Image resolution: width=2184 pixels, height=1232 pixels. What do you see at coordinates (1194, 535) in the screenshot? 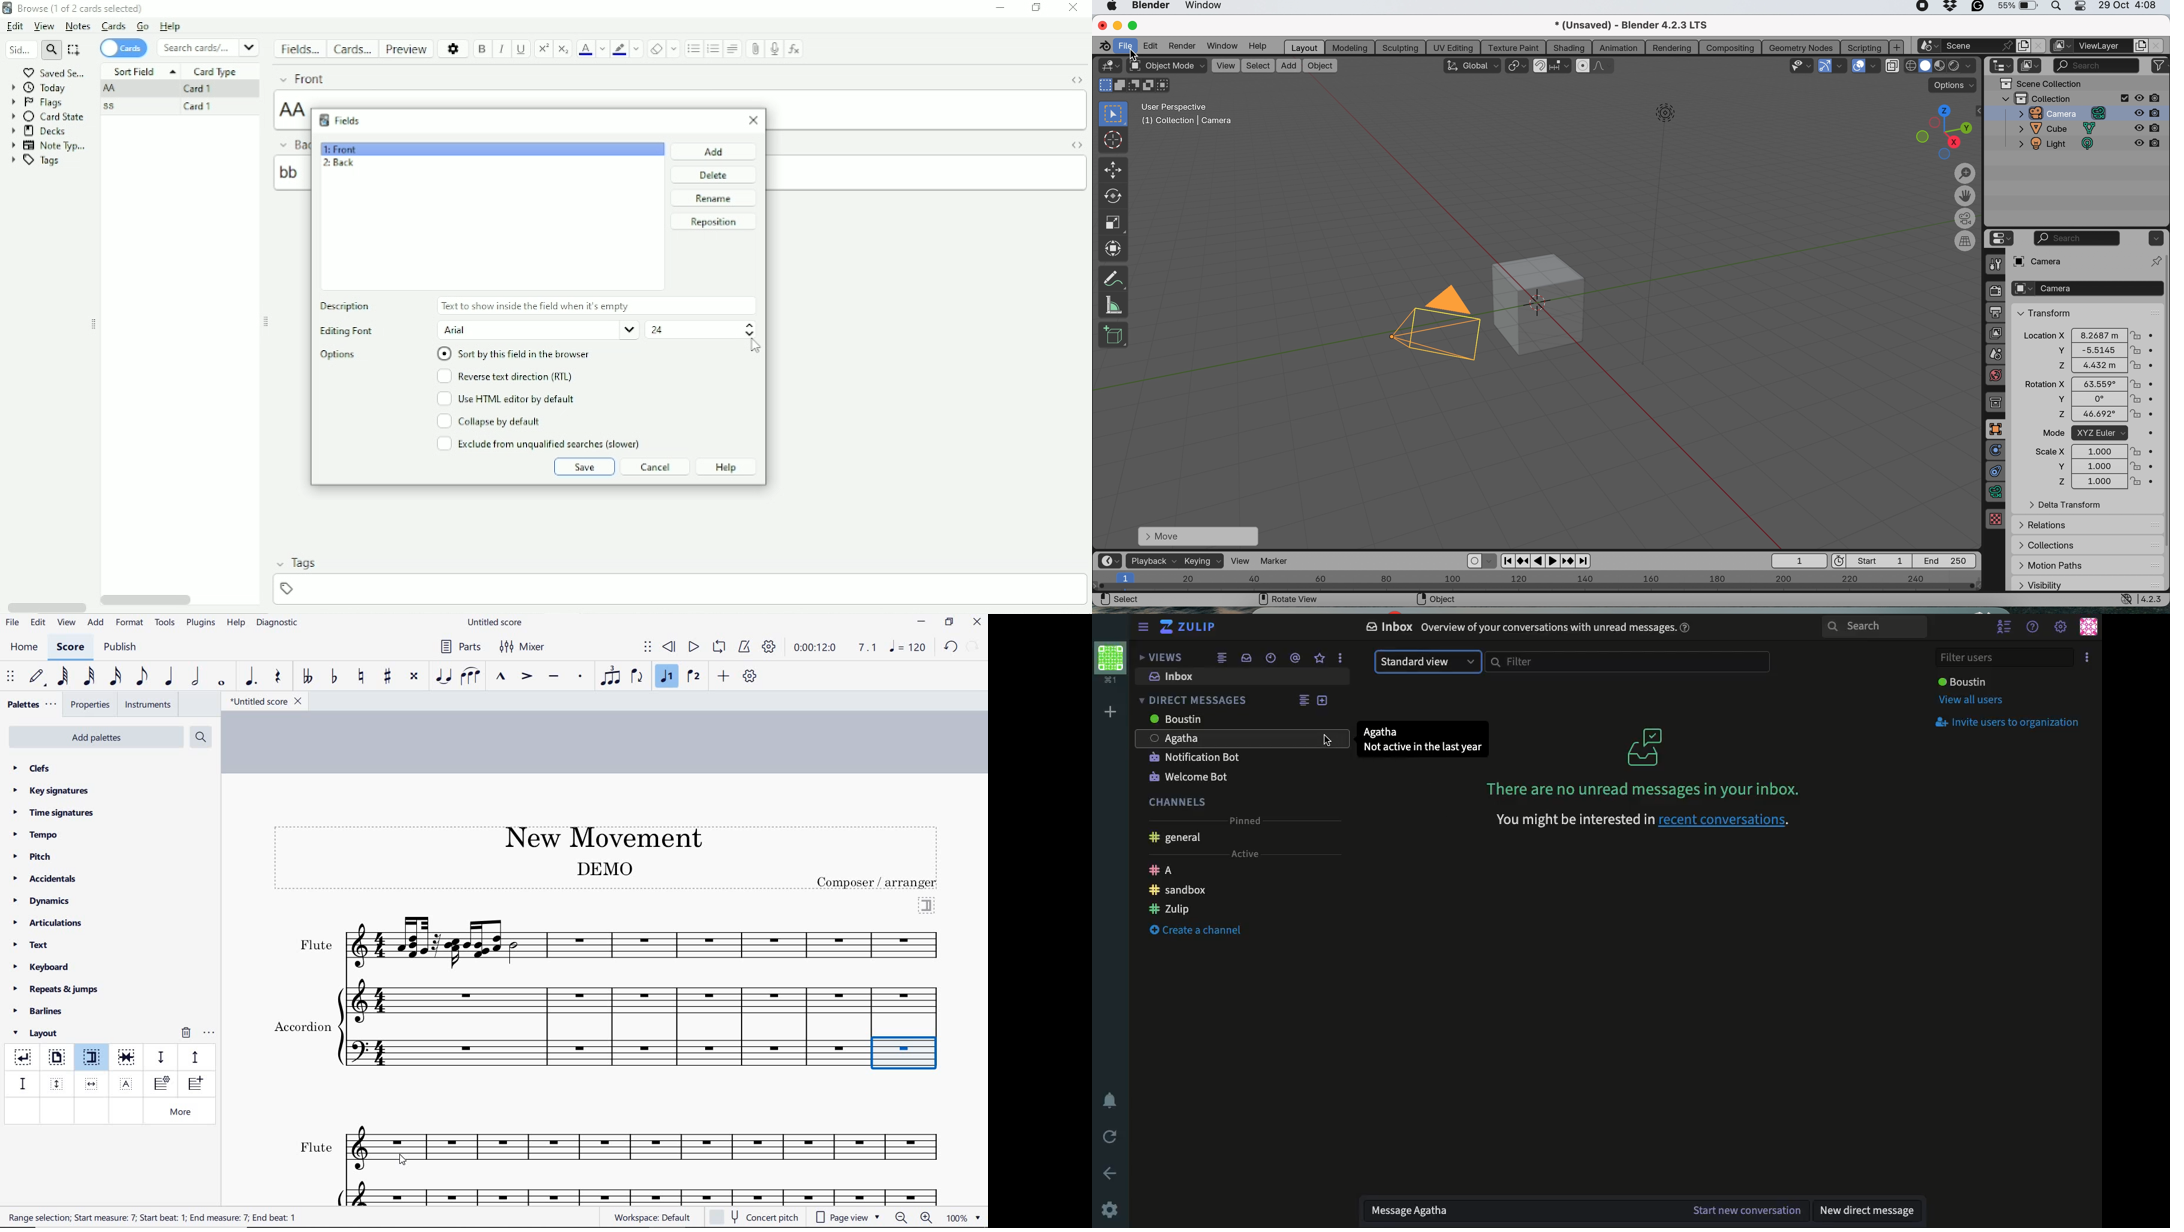
I see `move` at bounding box center [1194, 535].